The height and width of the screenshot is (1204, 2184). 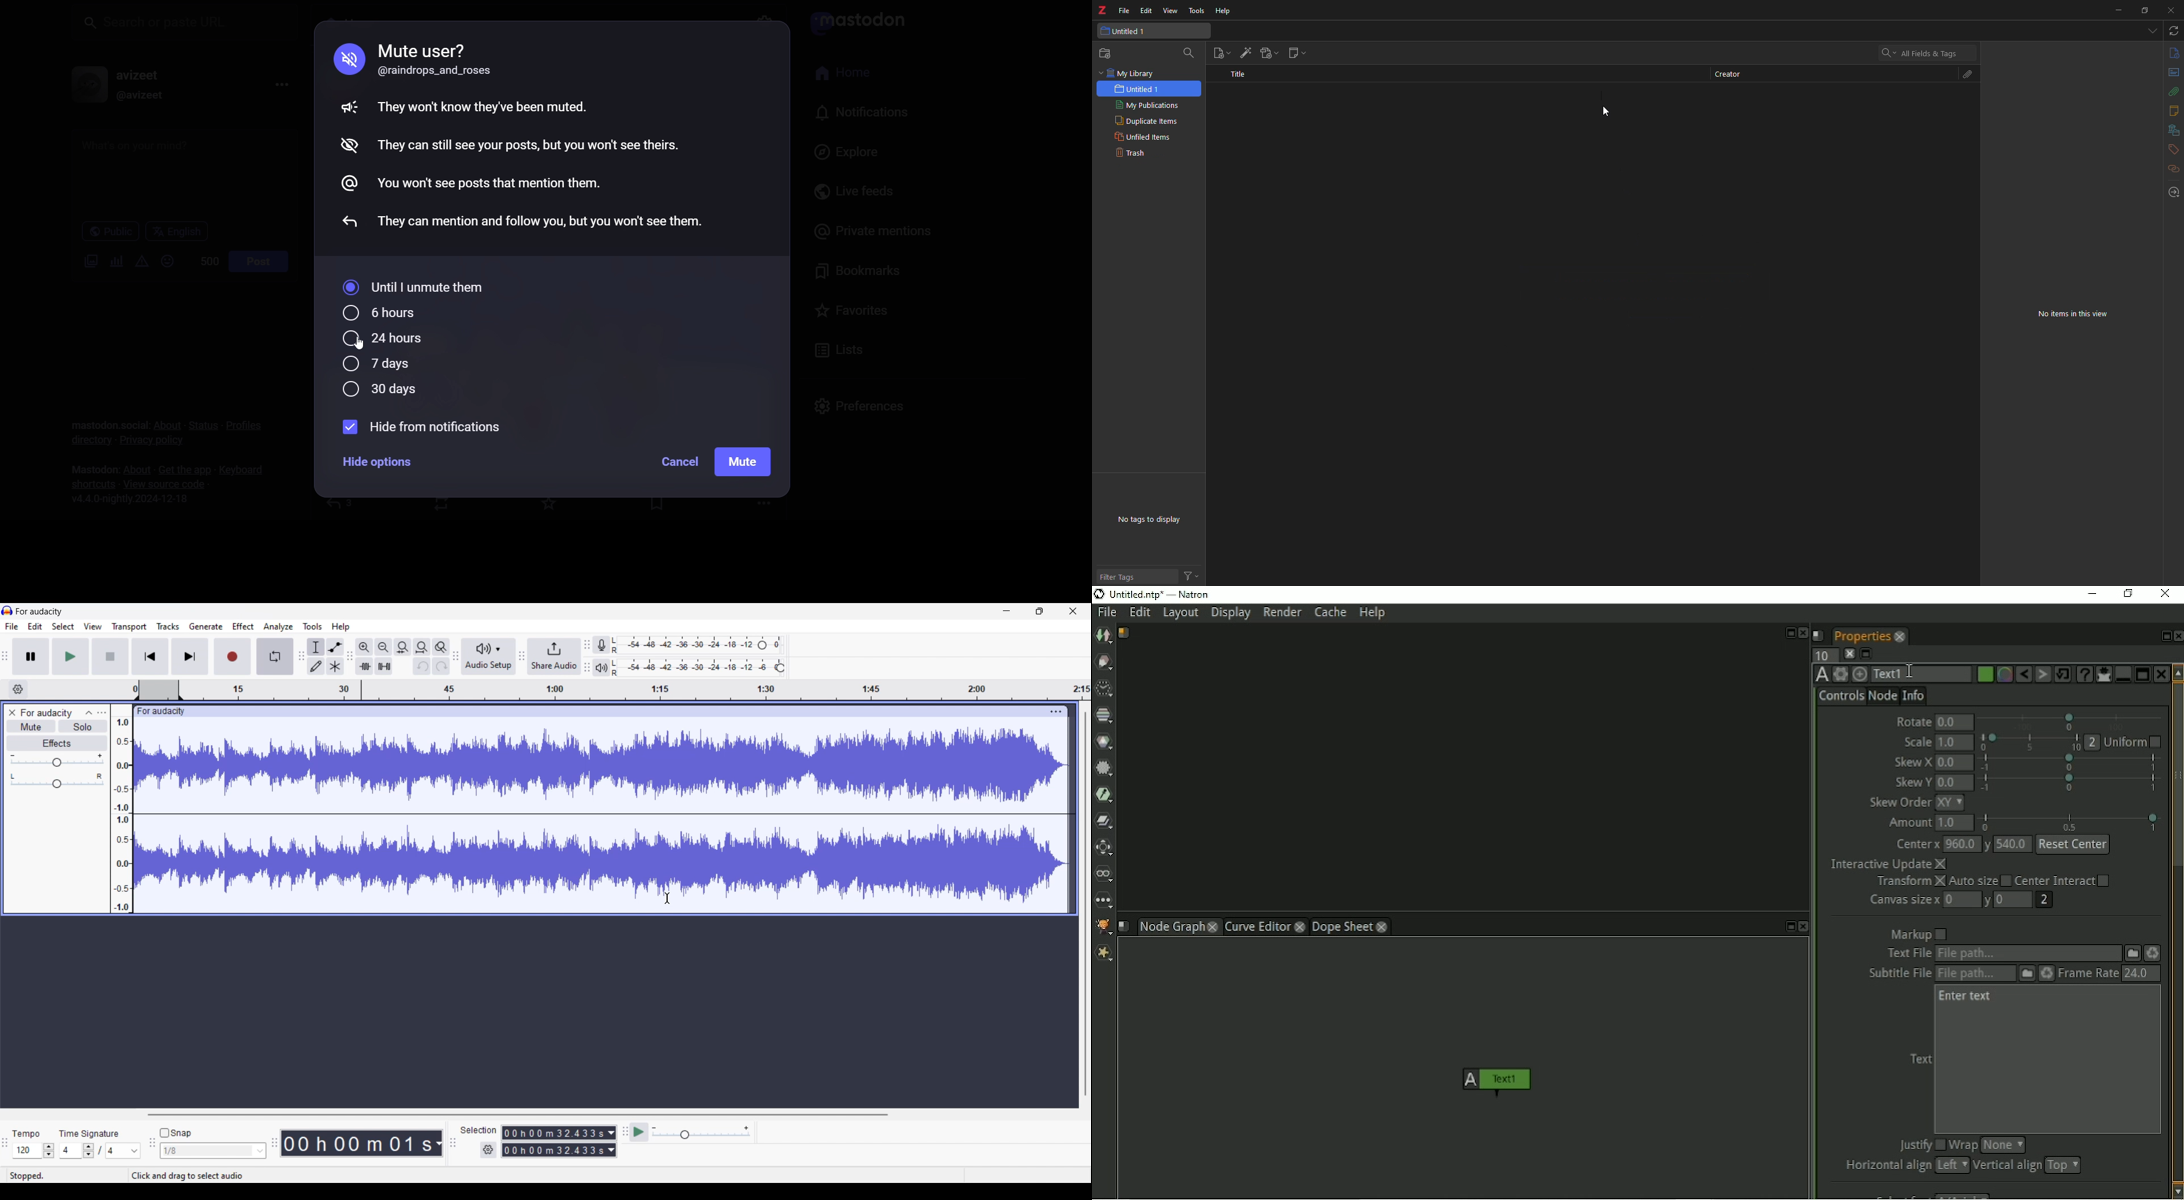 I want to click on Duration measurement, so click(x=612, y=1142).